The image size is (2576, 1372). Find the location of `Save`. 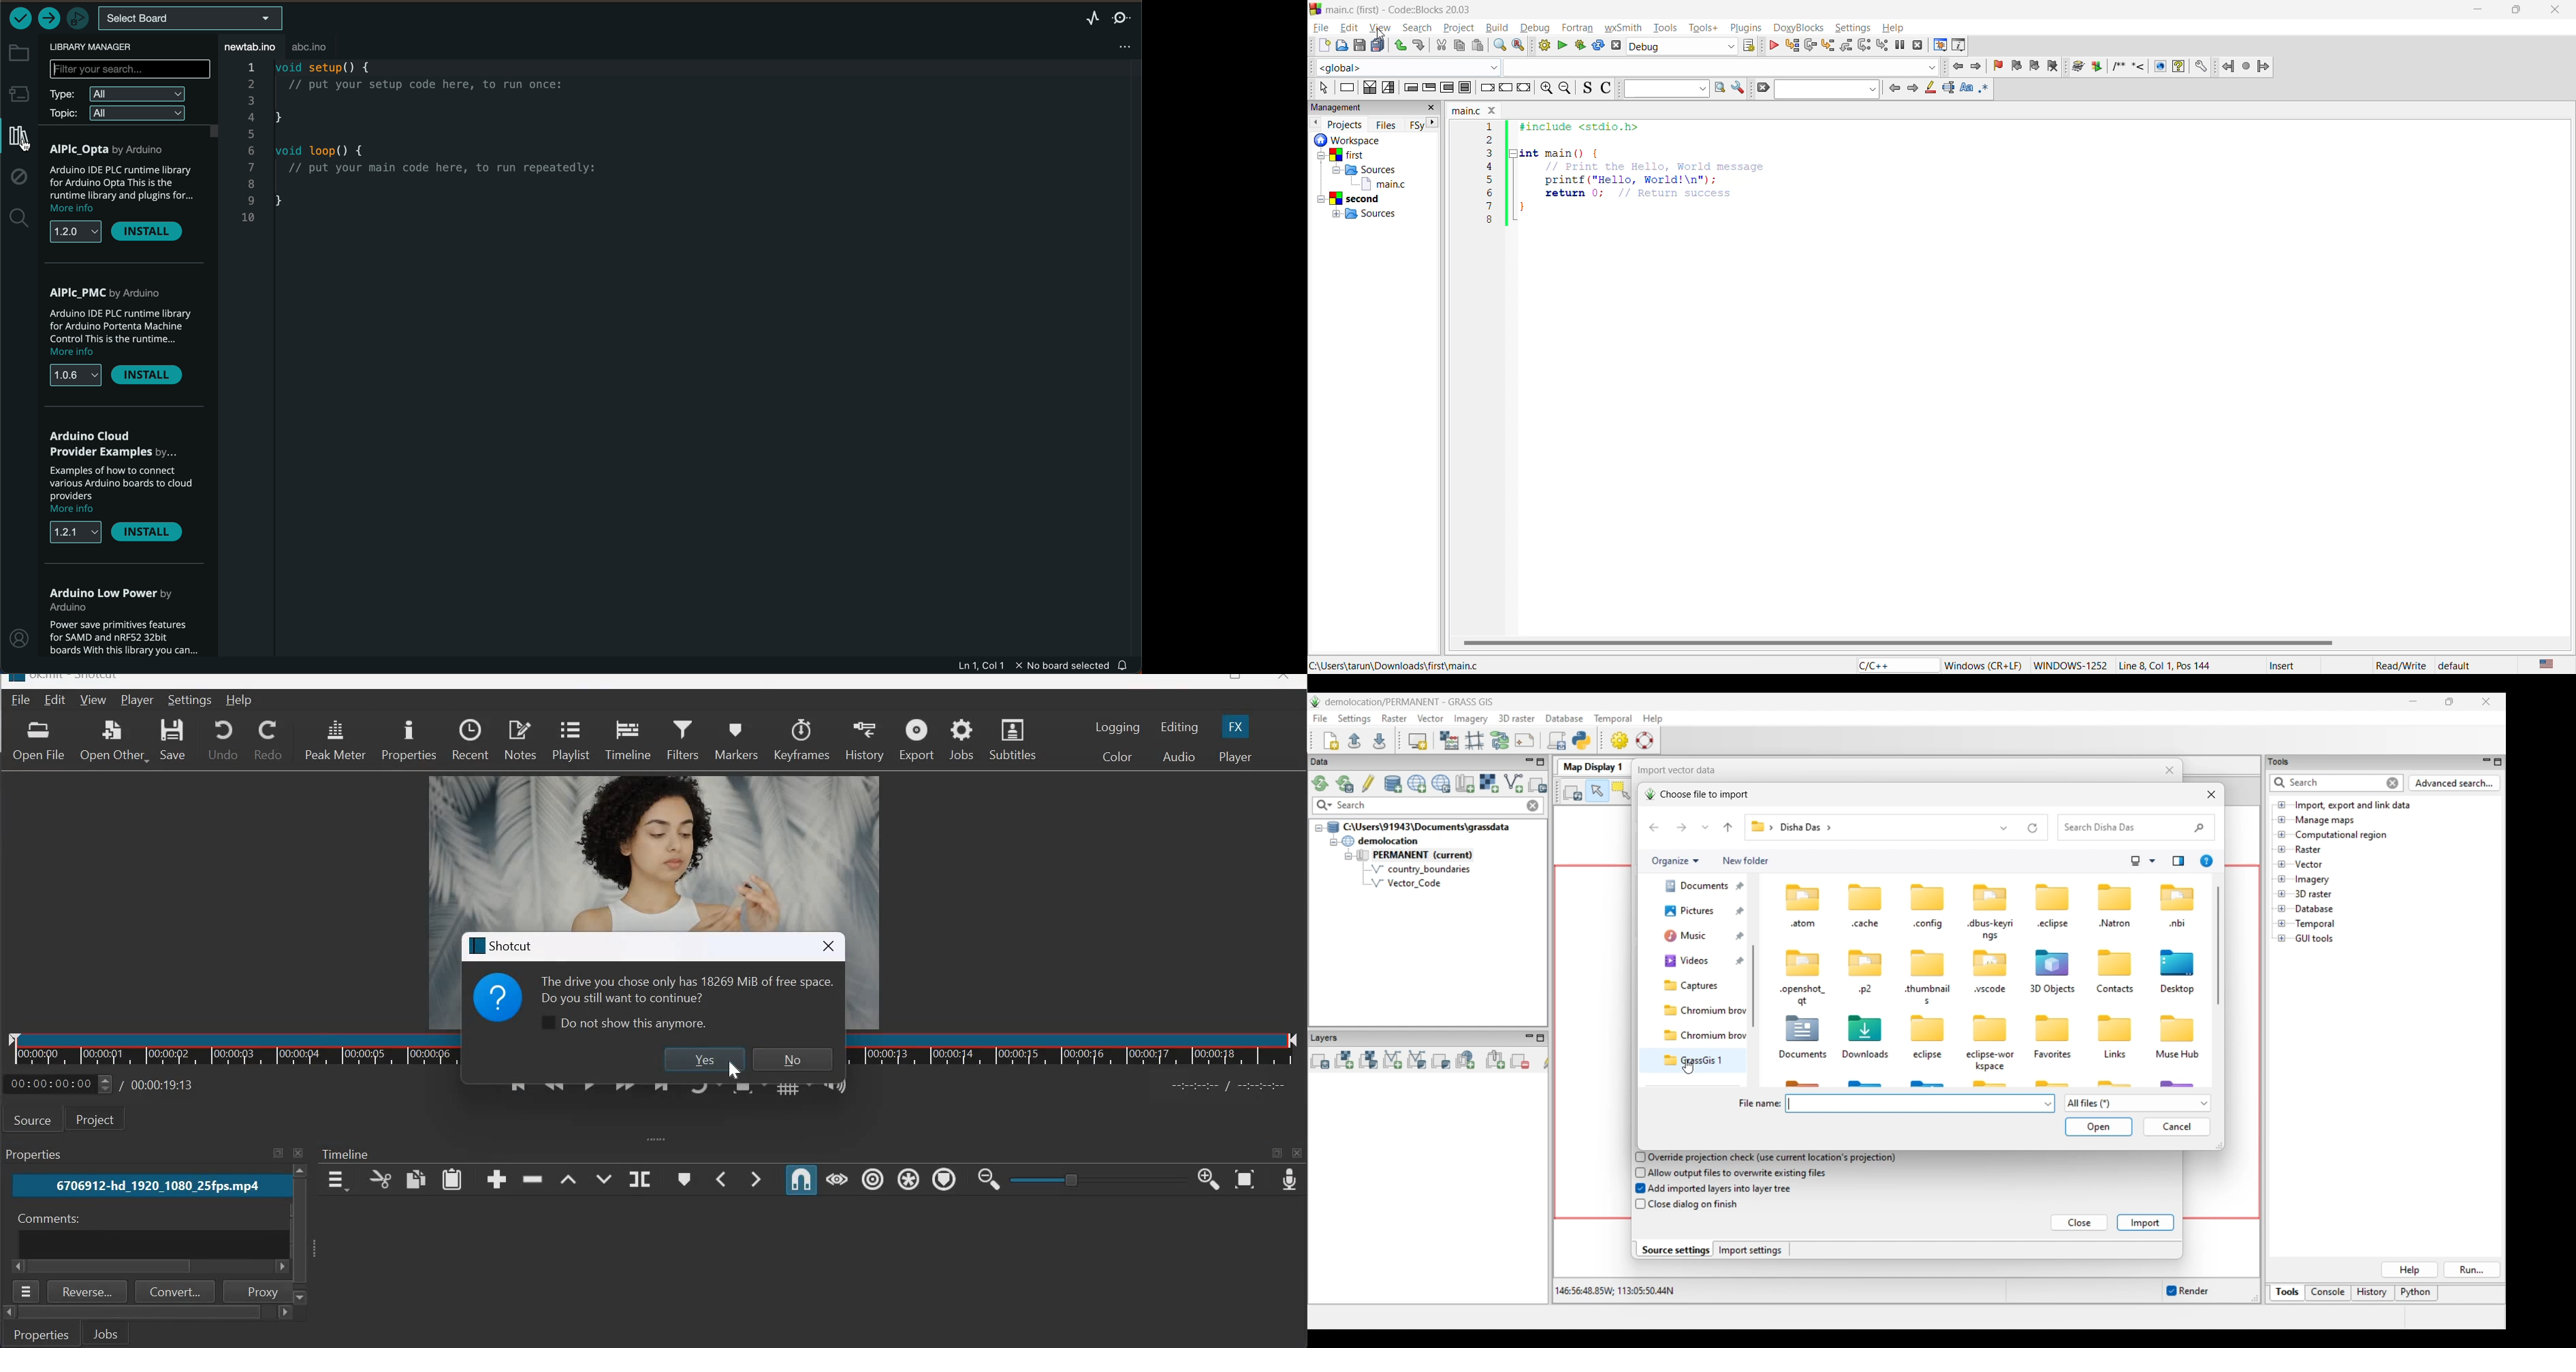

Save is located at coordinates (176, 739).